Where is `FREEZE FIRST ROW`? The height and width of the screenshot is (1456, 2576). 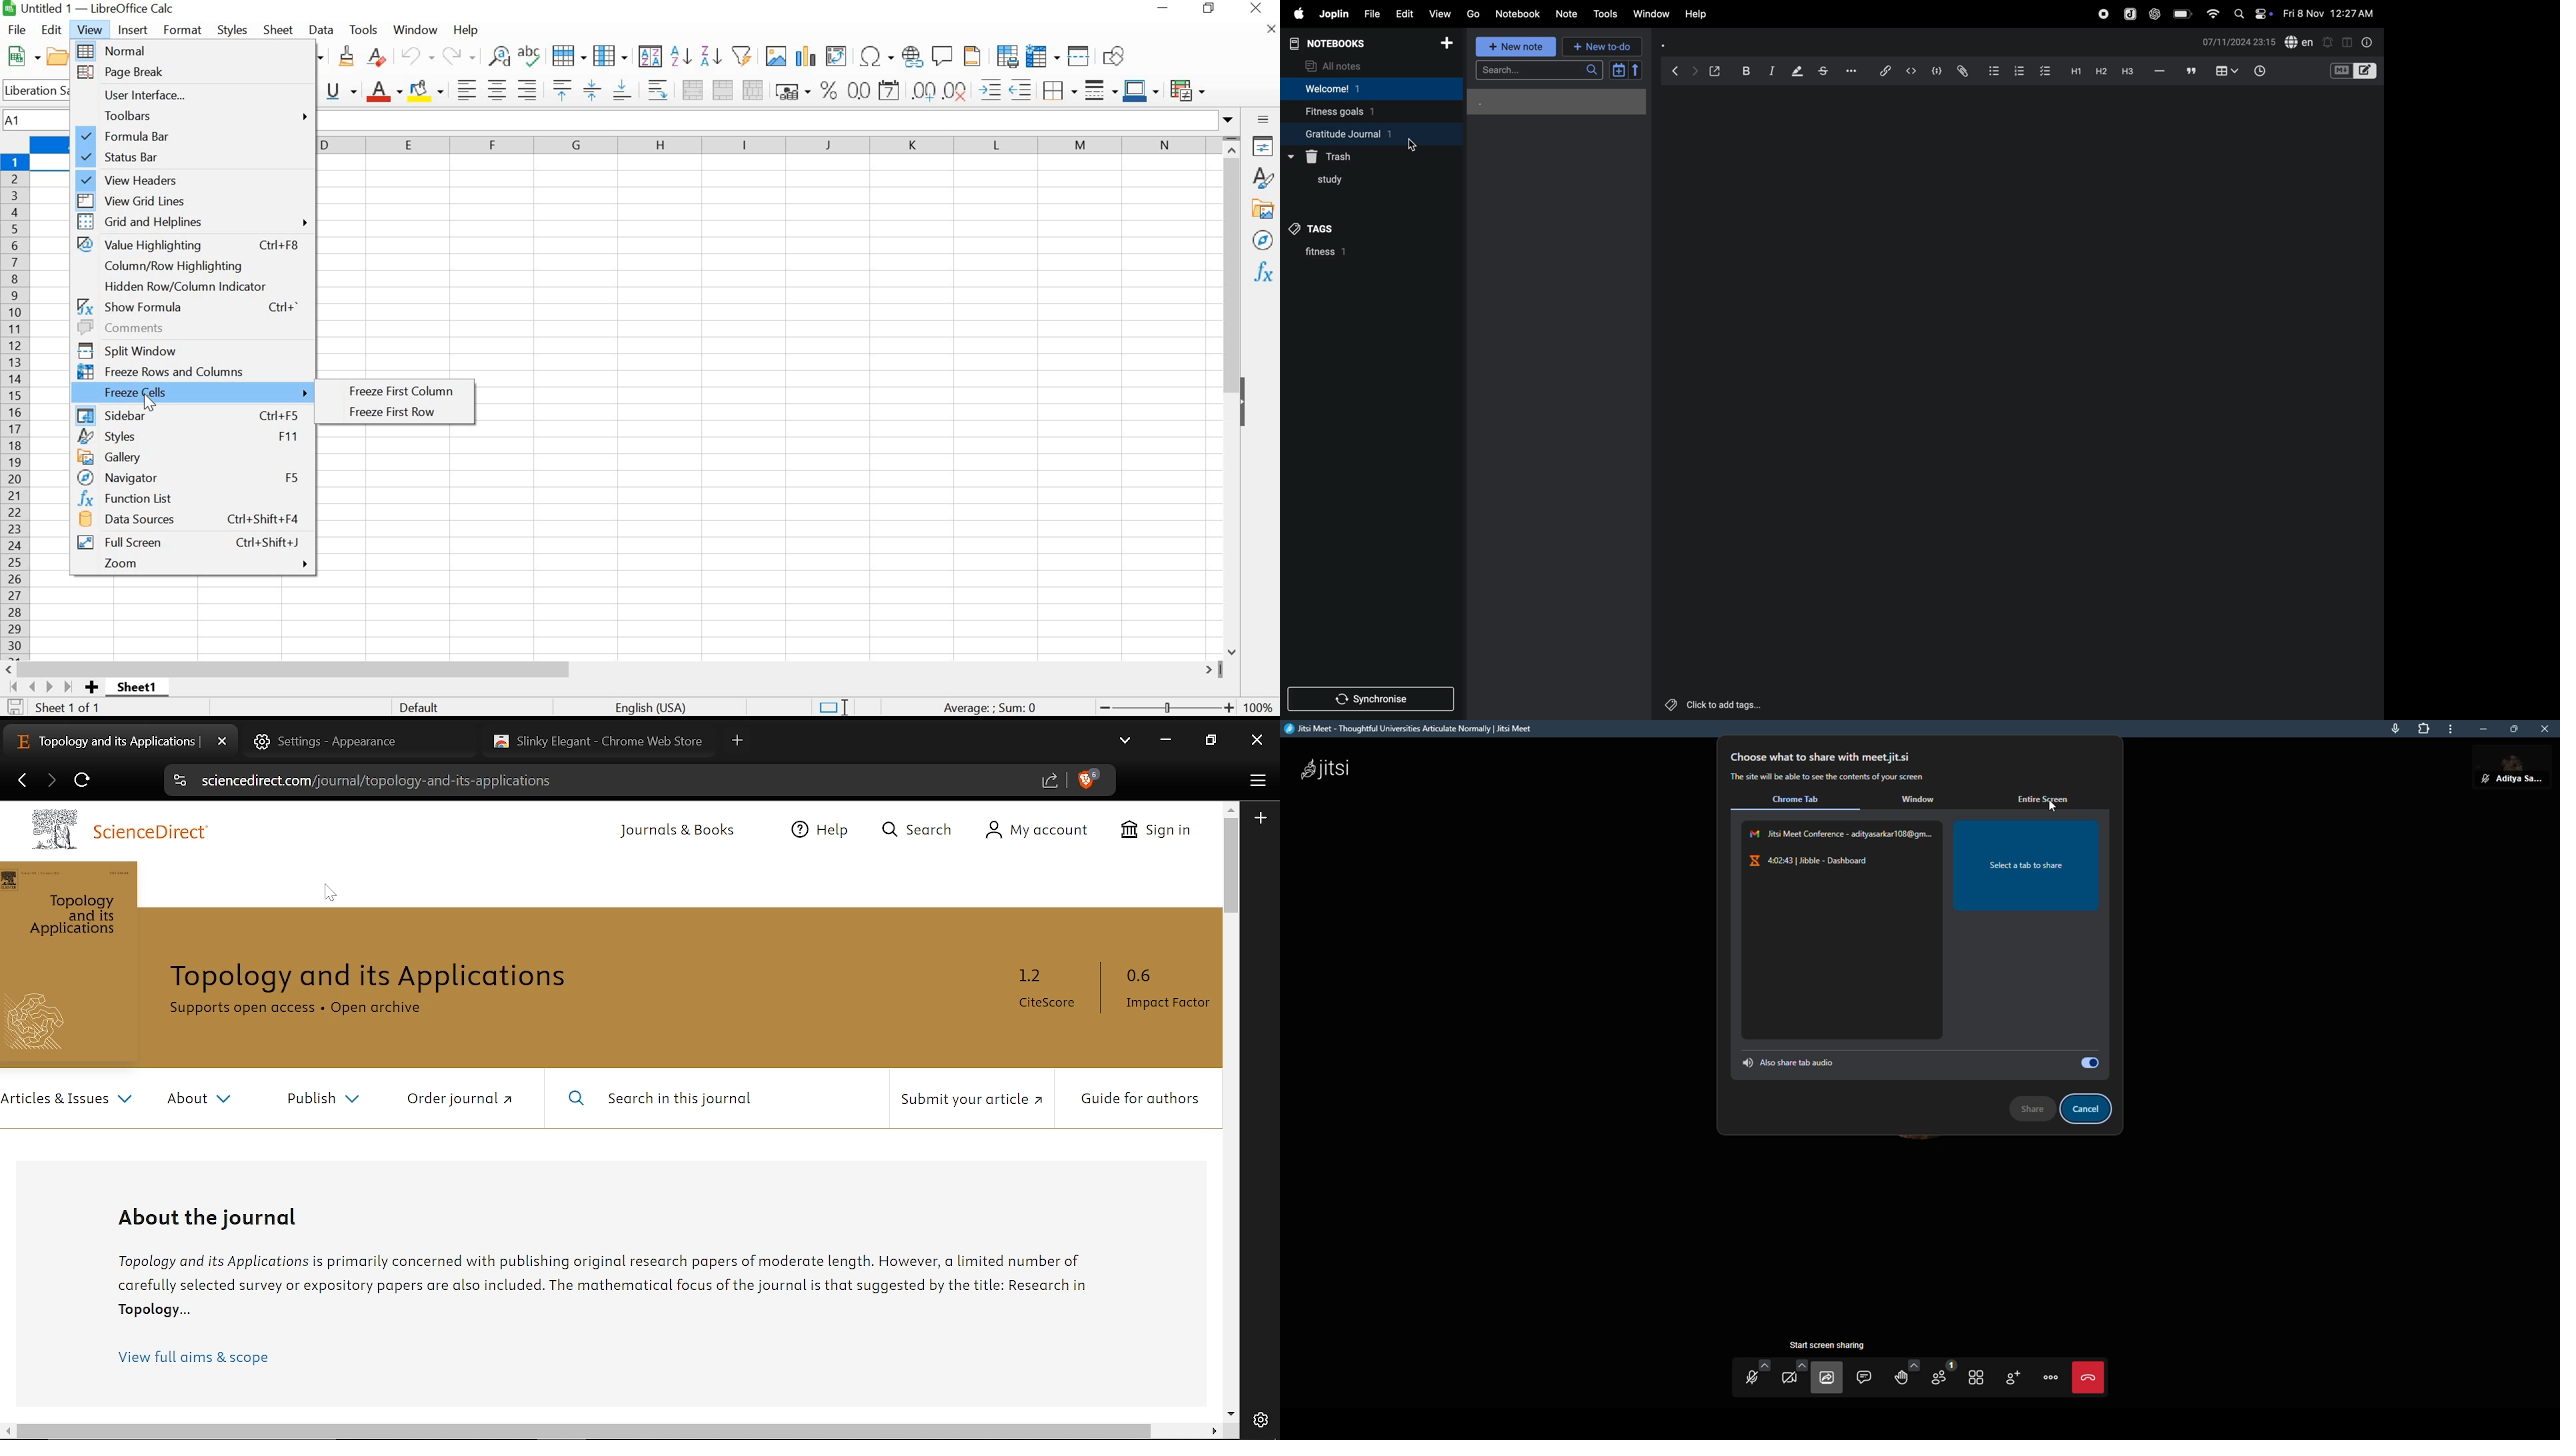
FREEZE FIRST ROW is located at coordinates (403, 412).